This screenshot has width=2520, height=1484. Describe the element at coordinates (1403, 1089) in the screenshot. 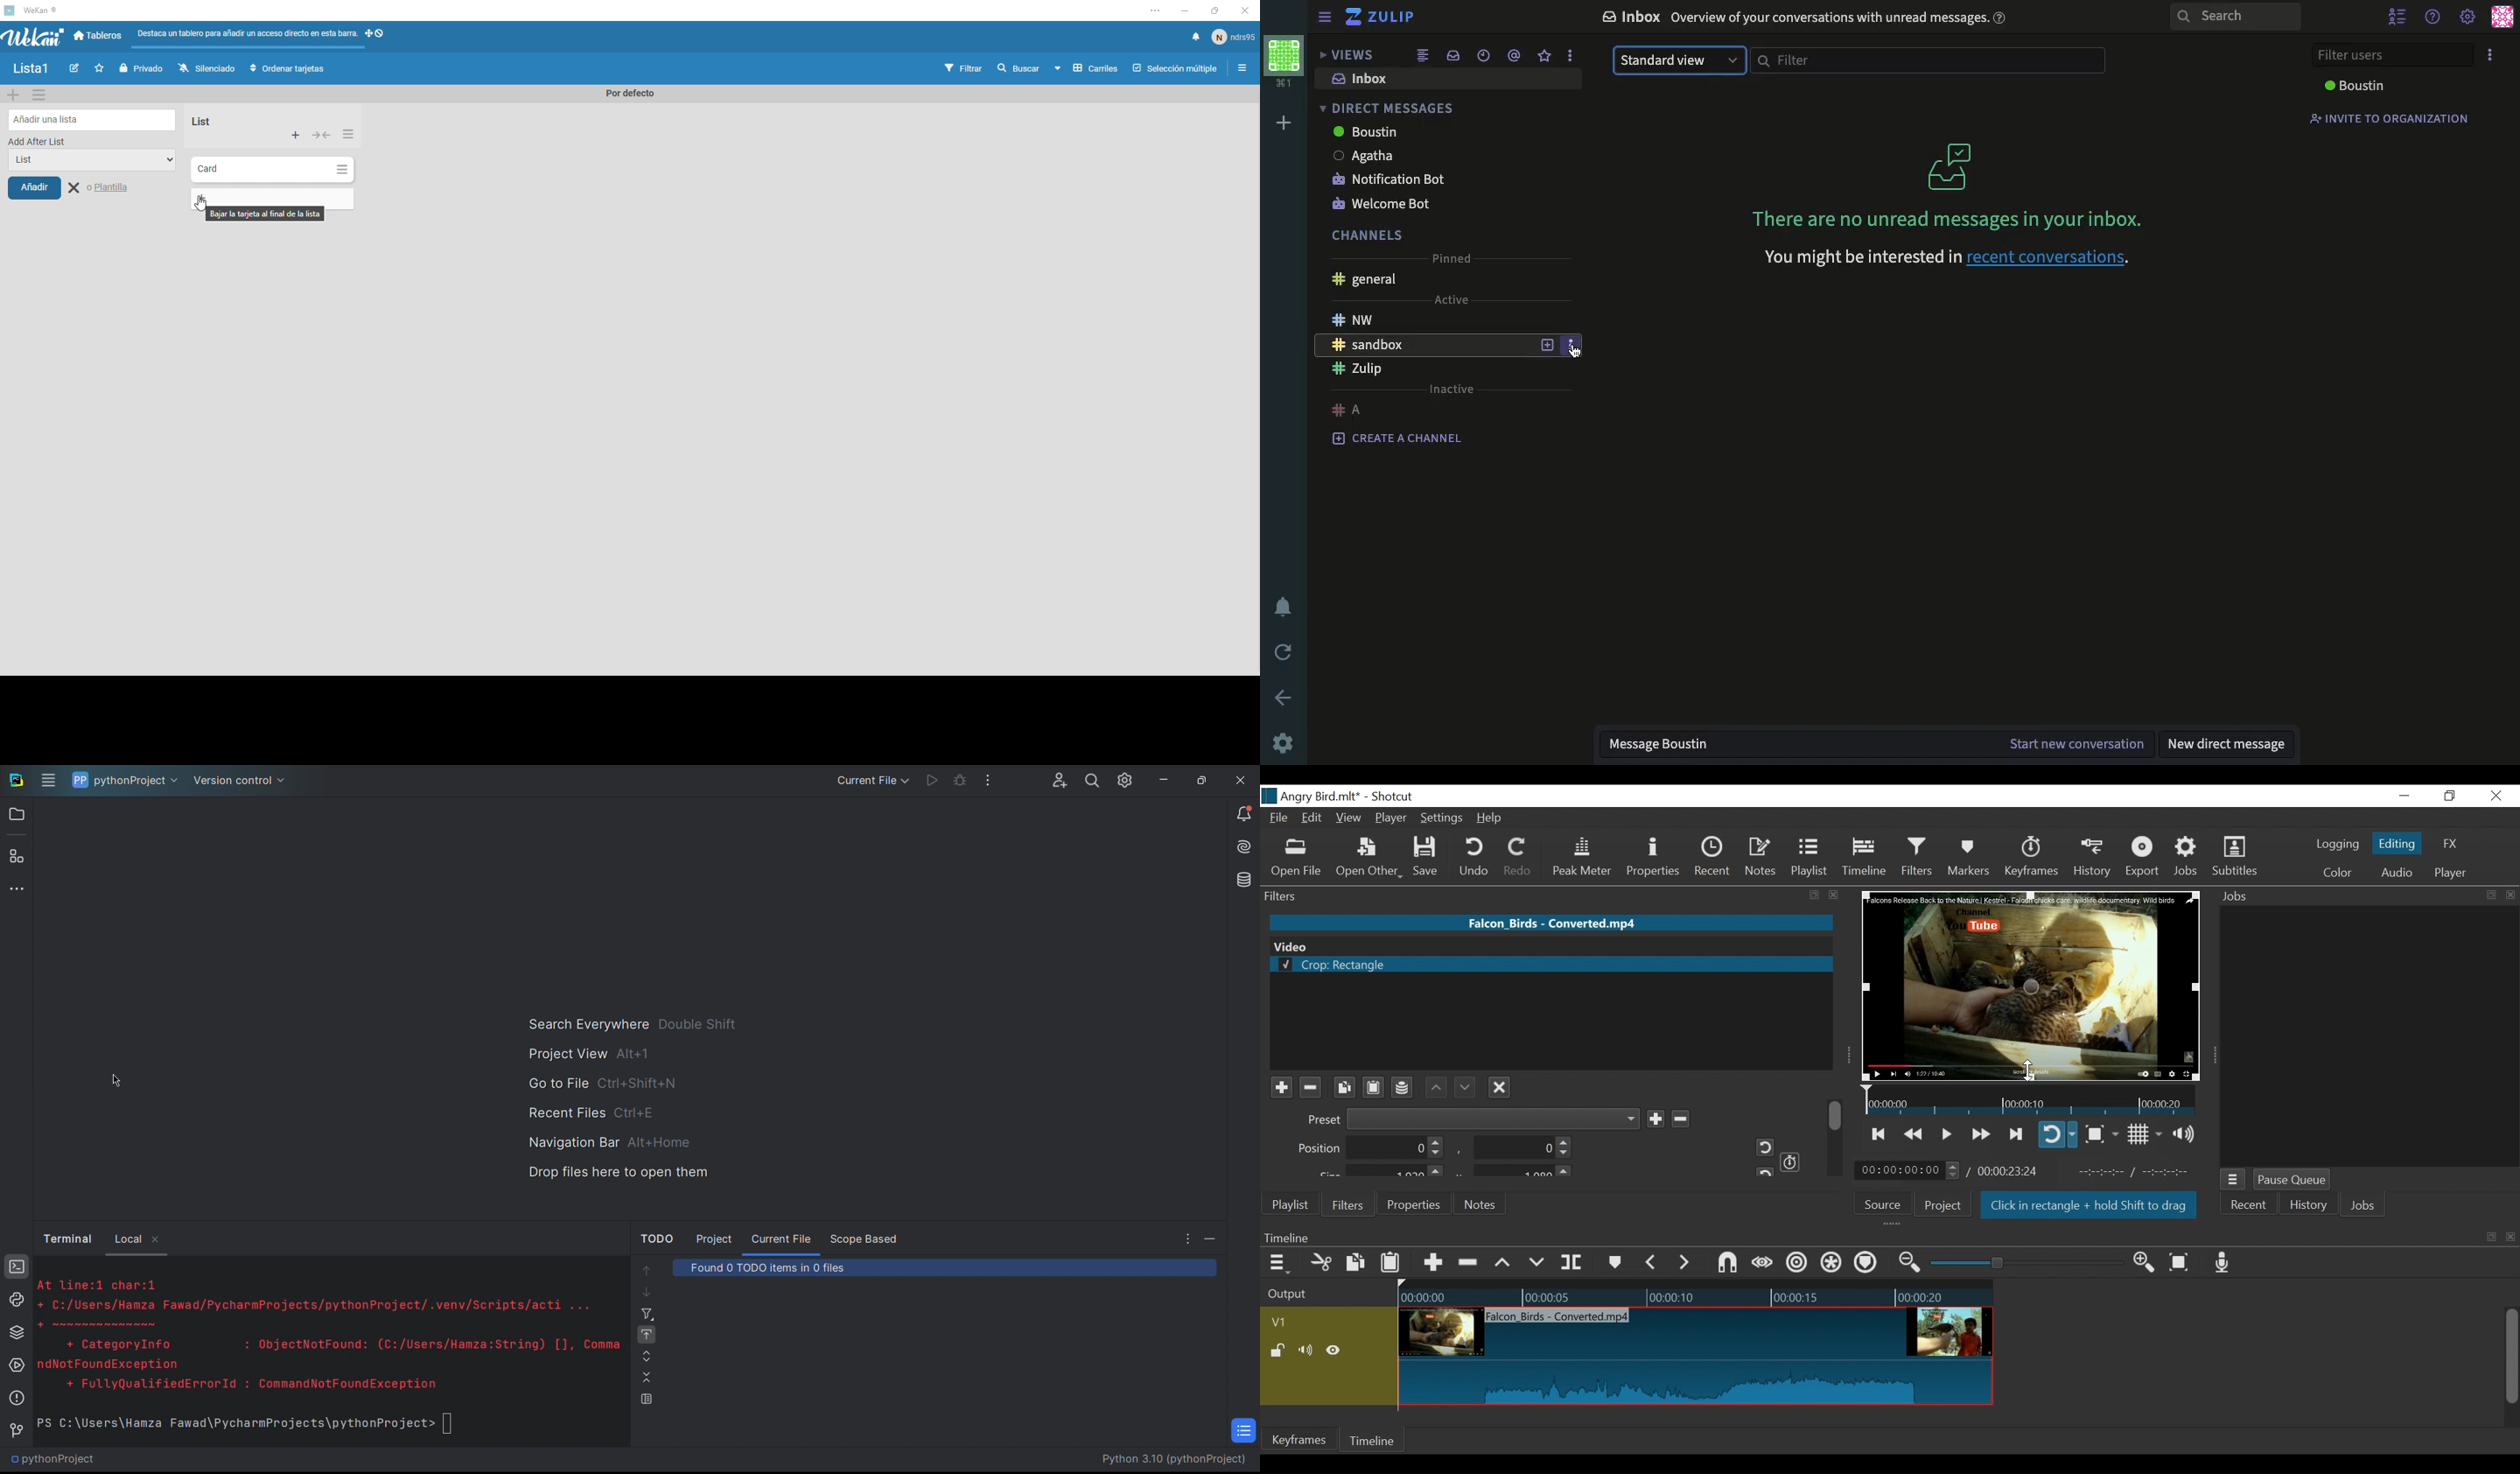

I see `Channel` at that location.